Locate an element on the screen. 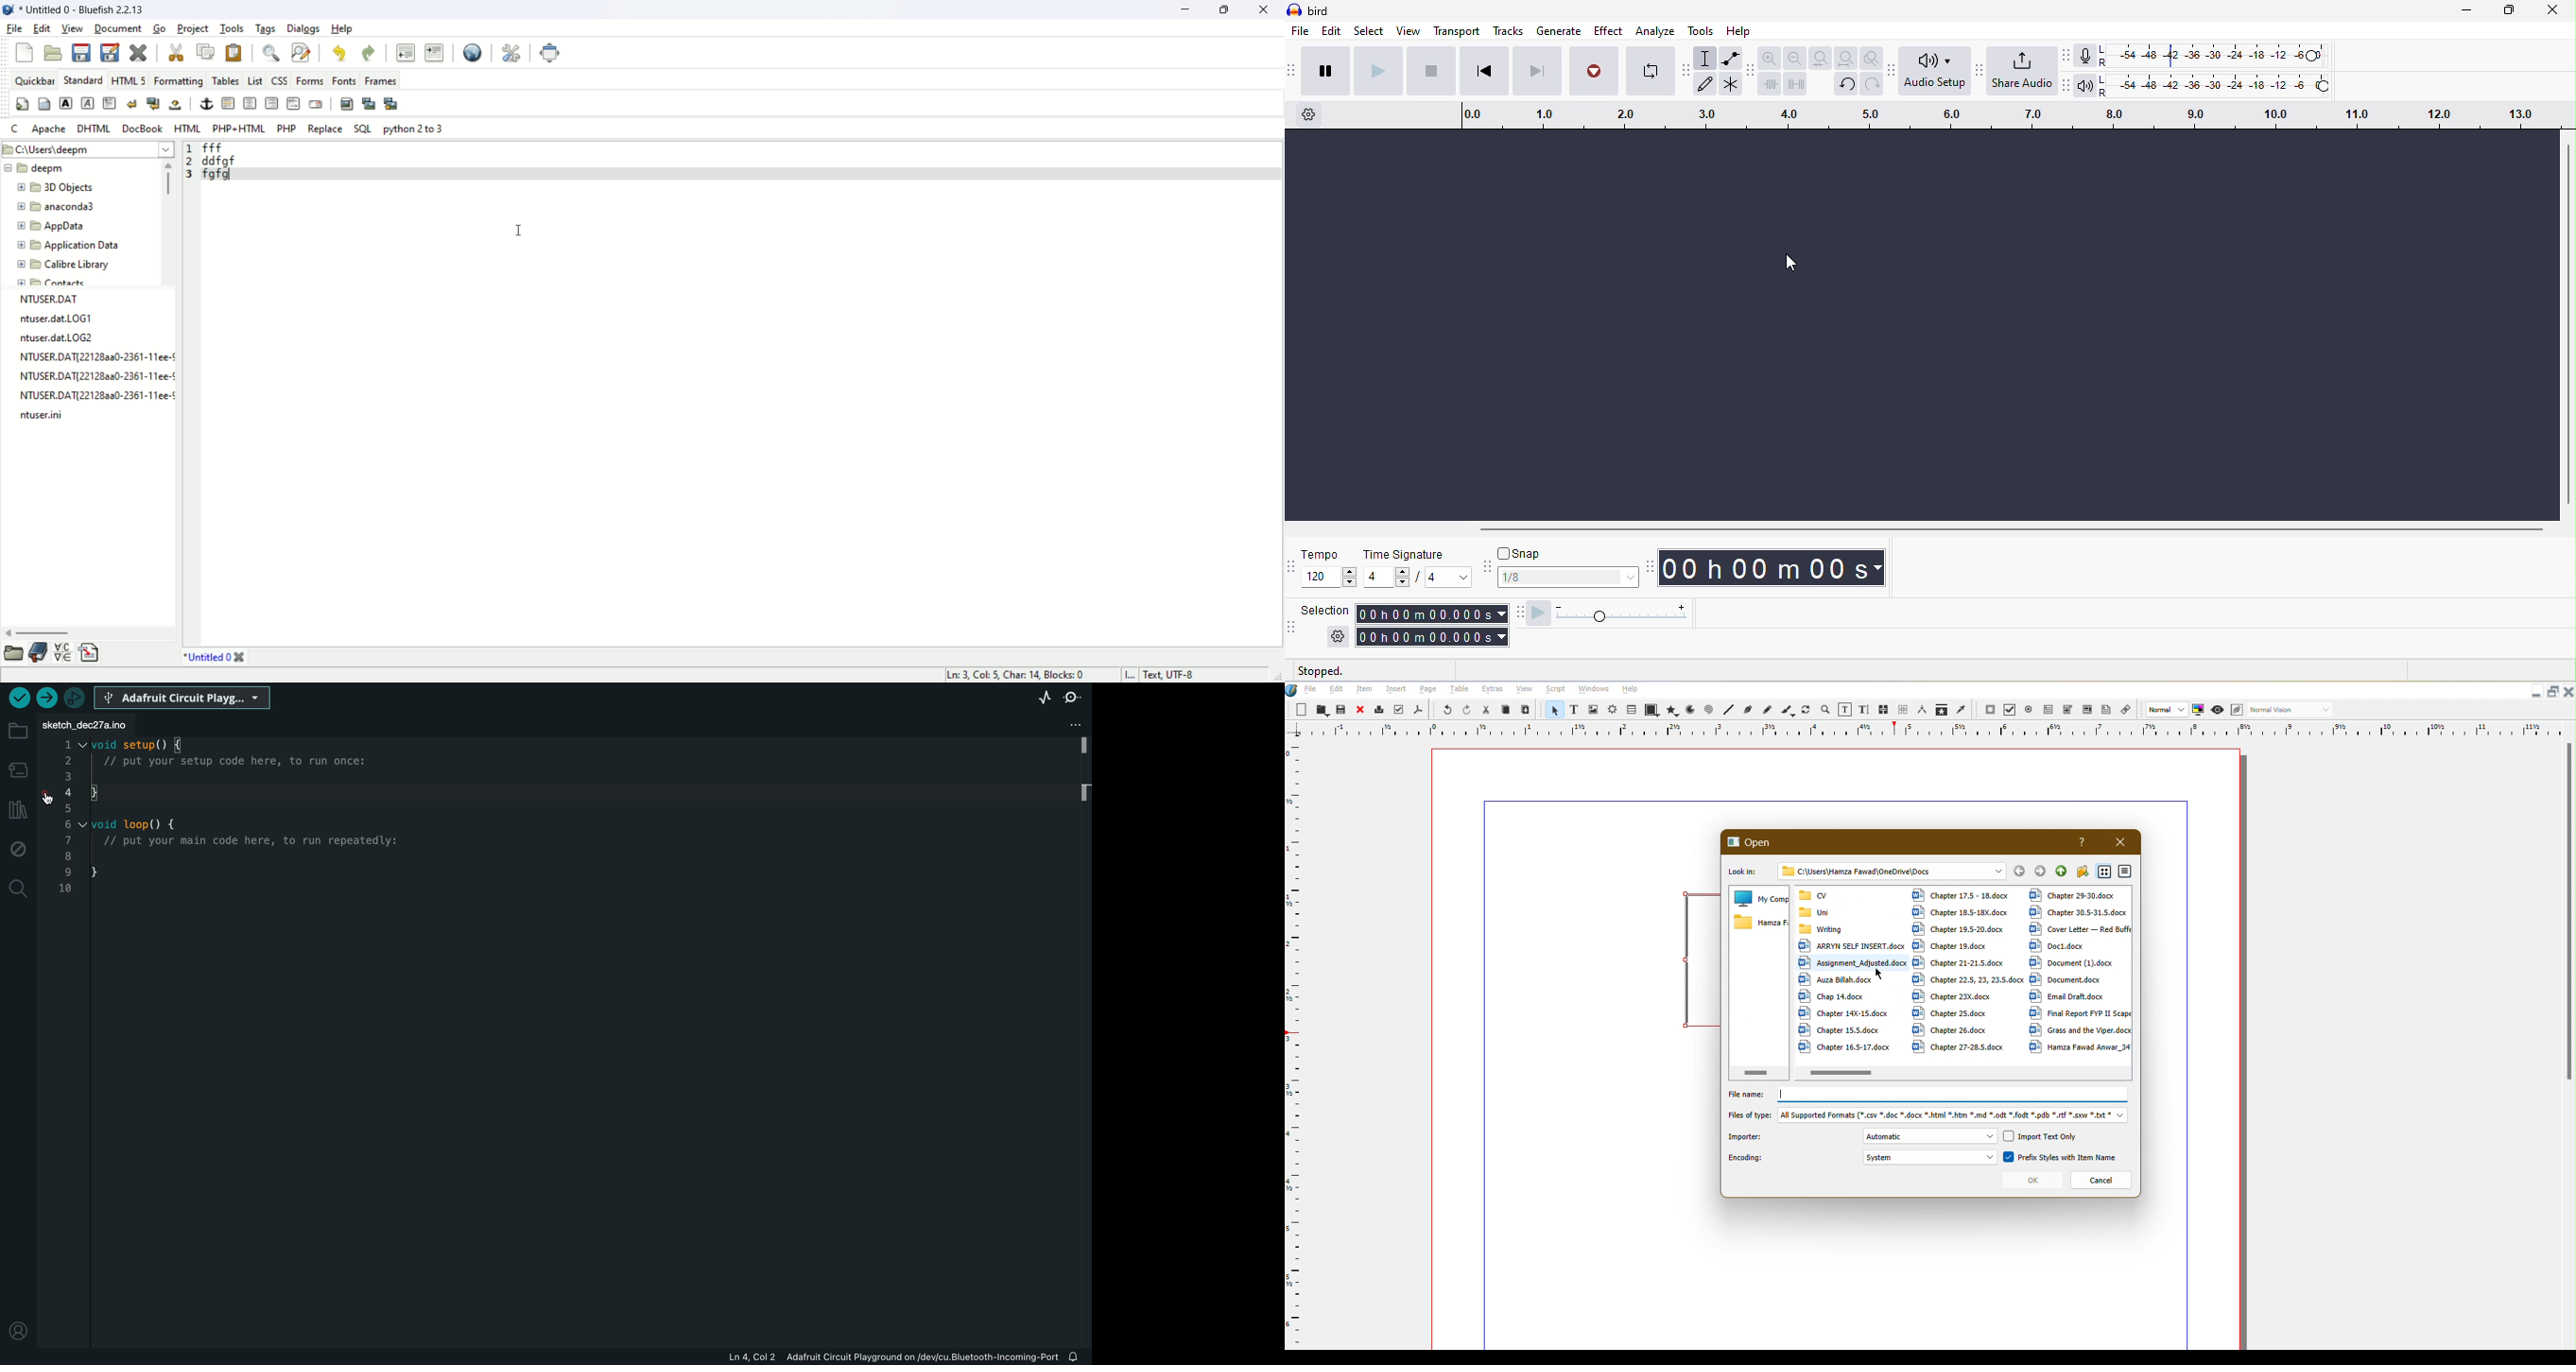  advanced find and replace is located at coordinates (300, 51).